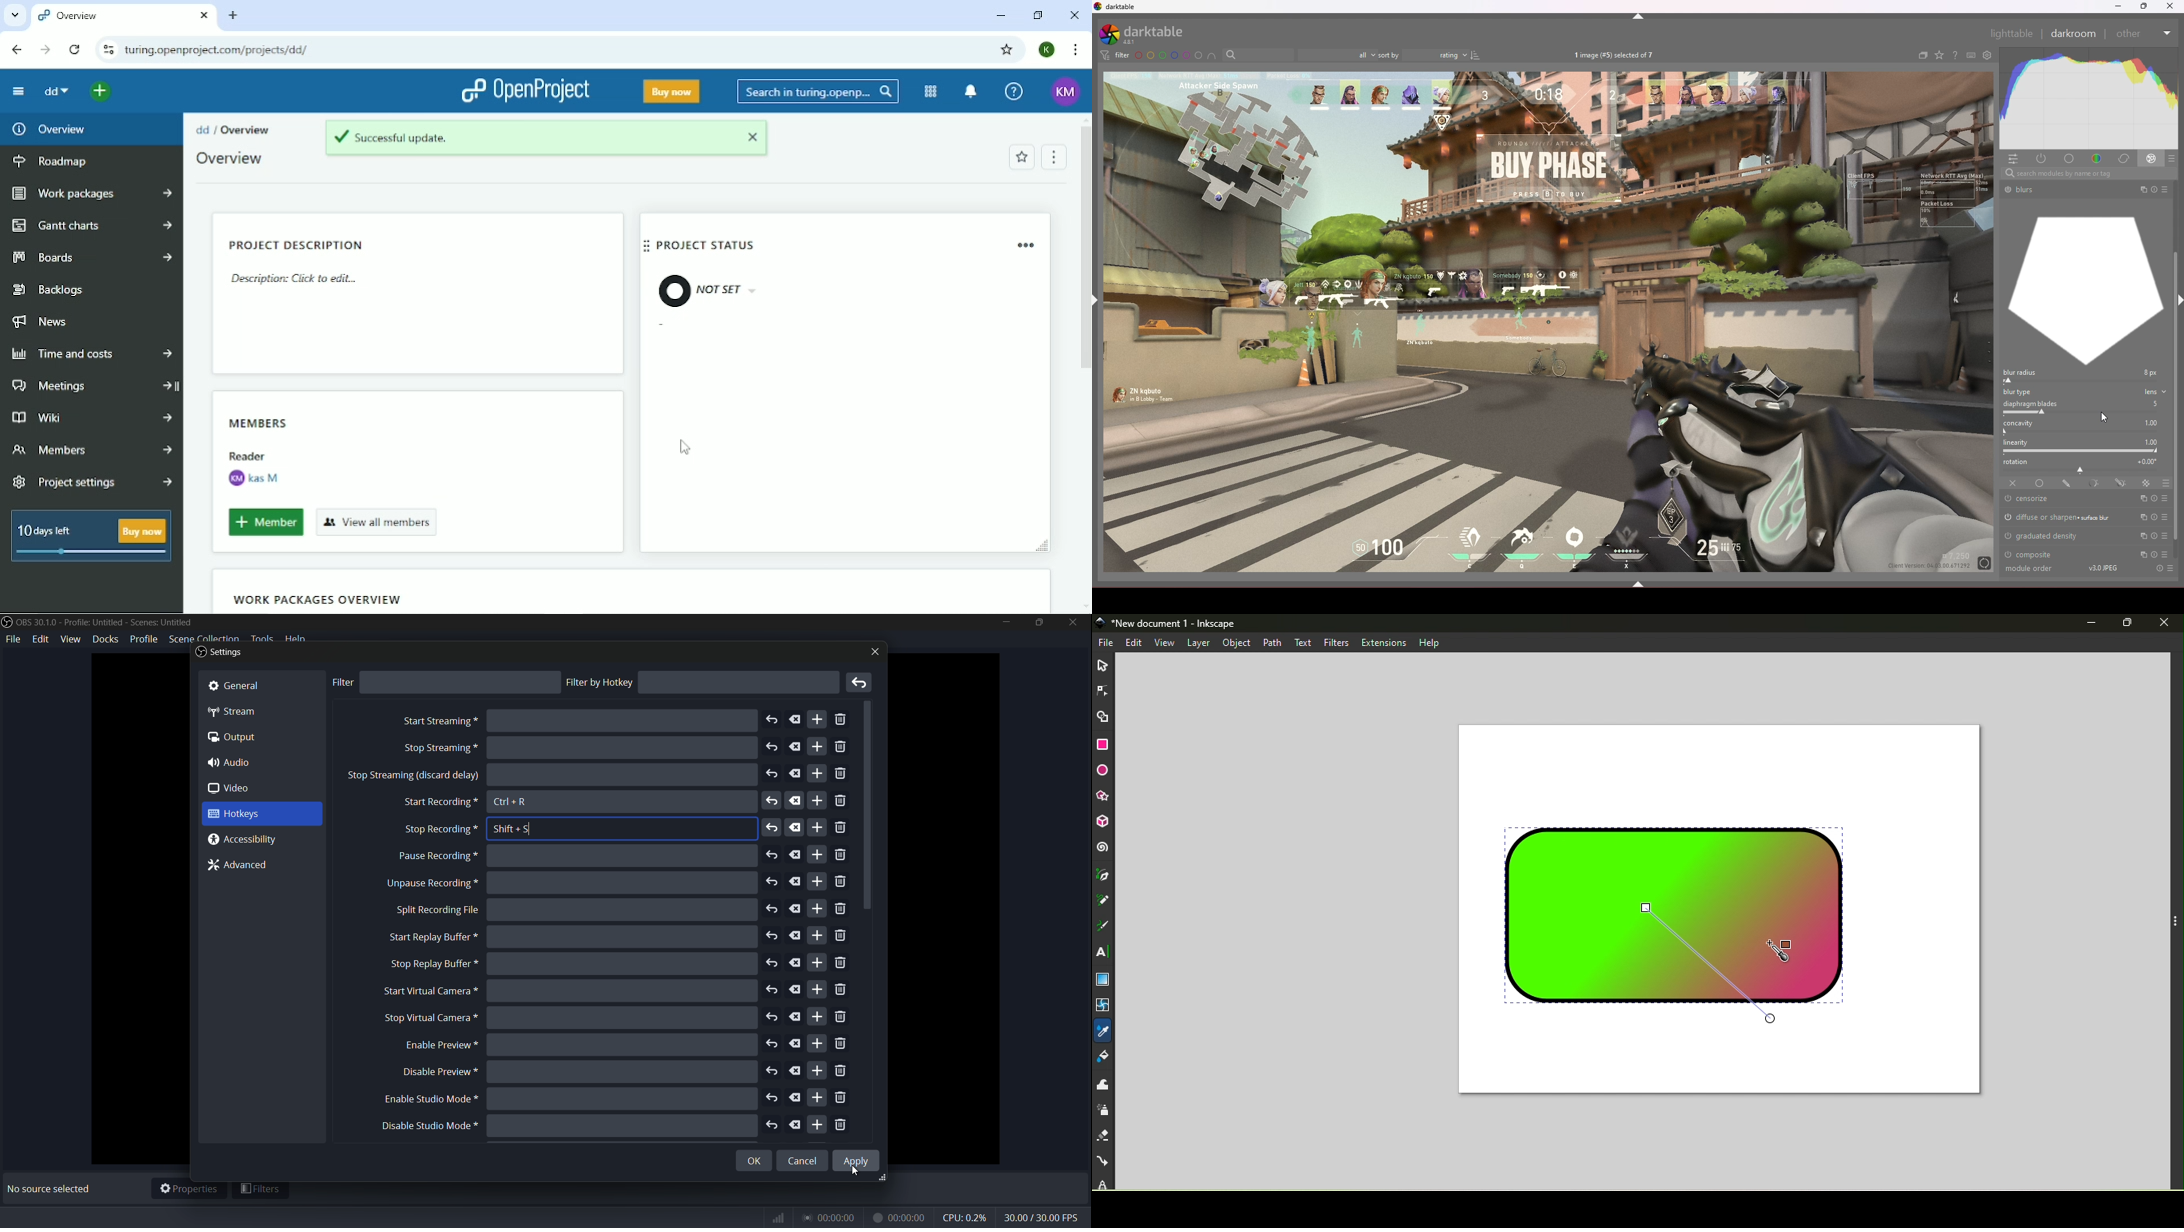  I want to click on Bookmark this tab, so click(1005, 49).